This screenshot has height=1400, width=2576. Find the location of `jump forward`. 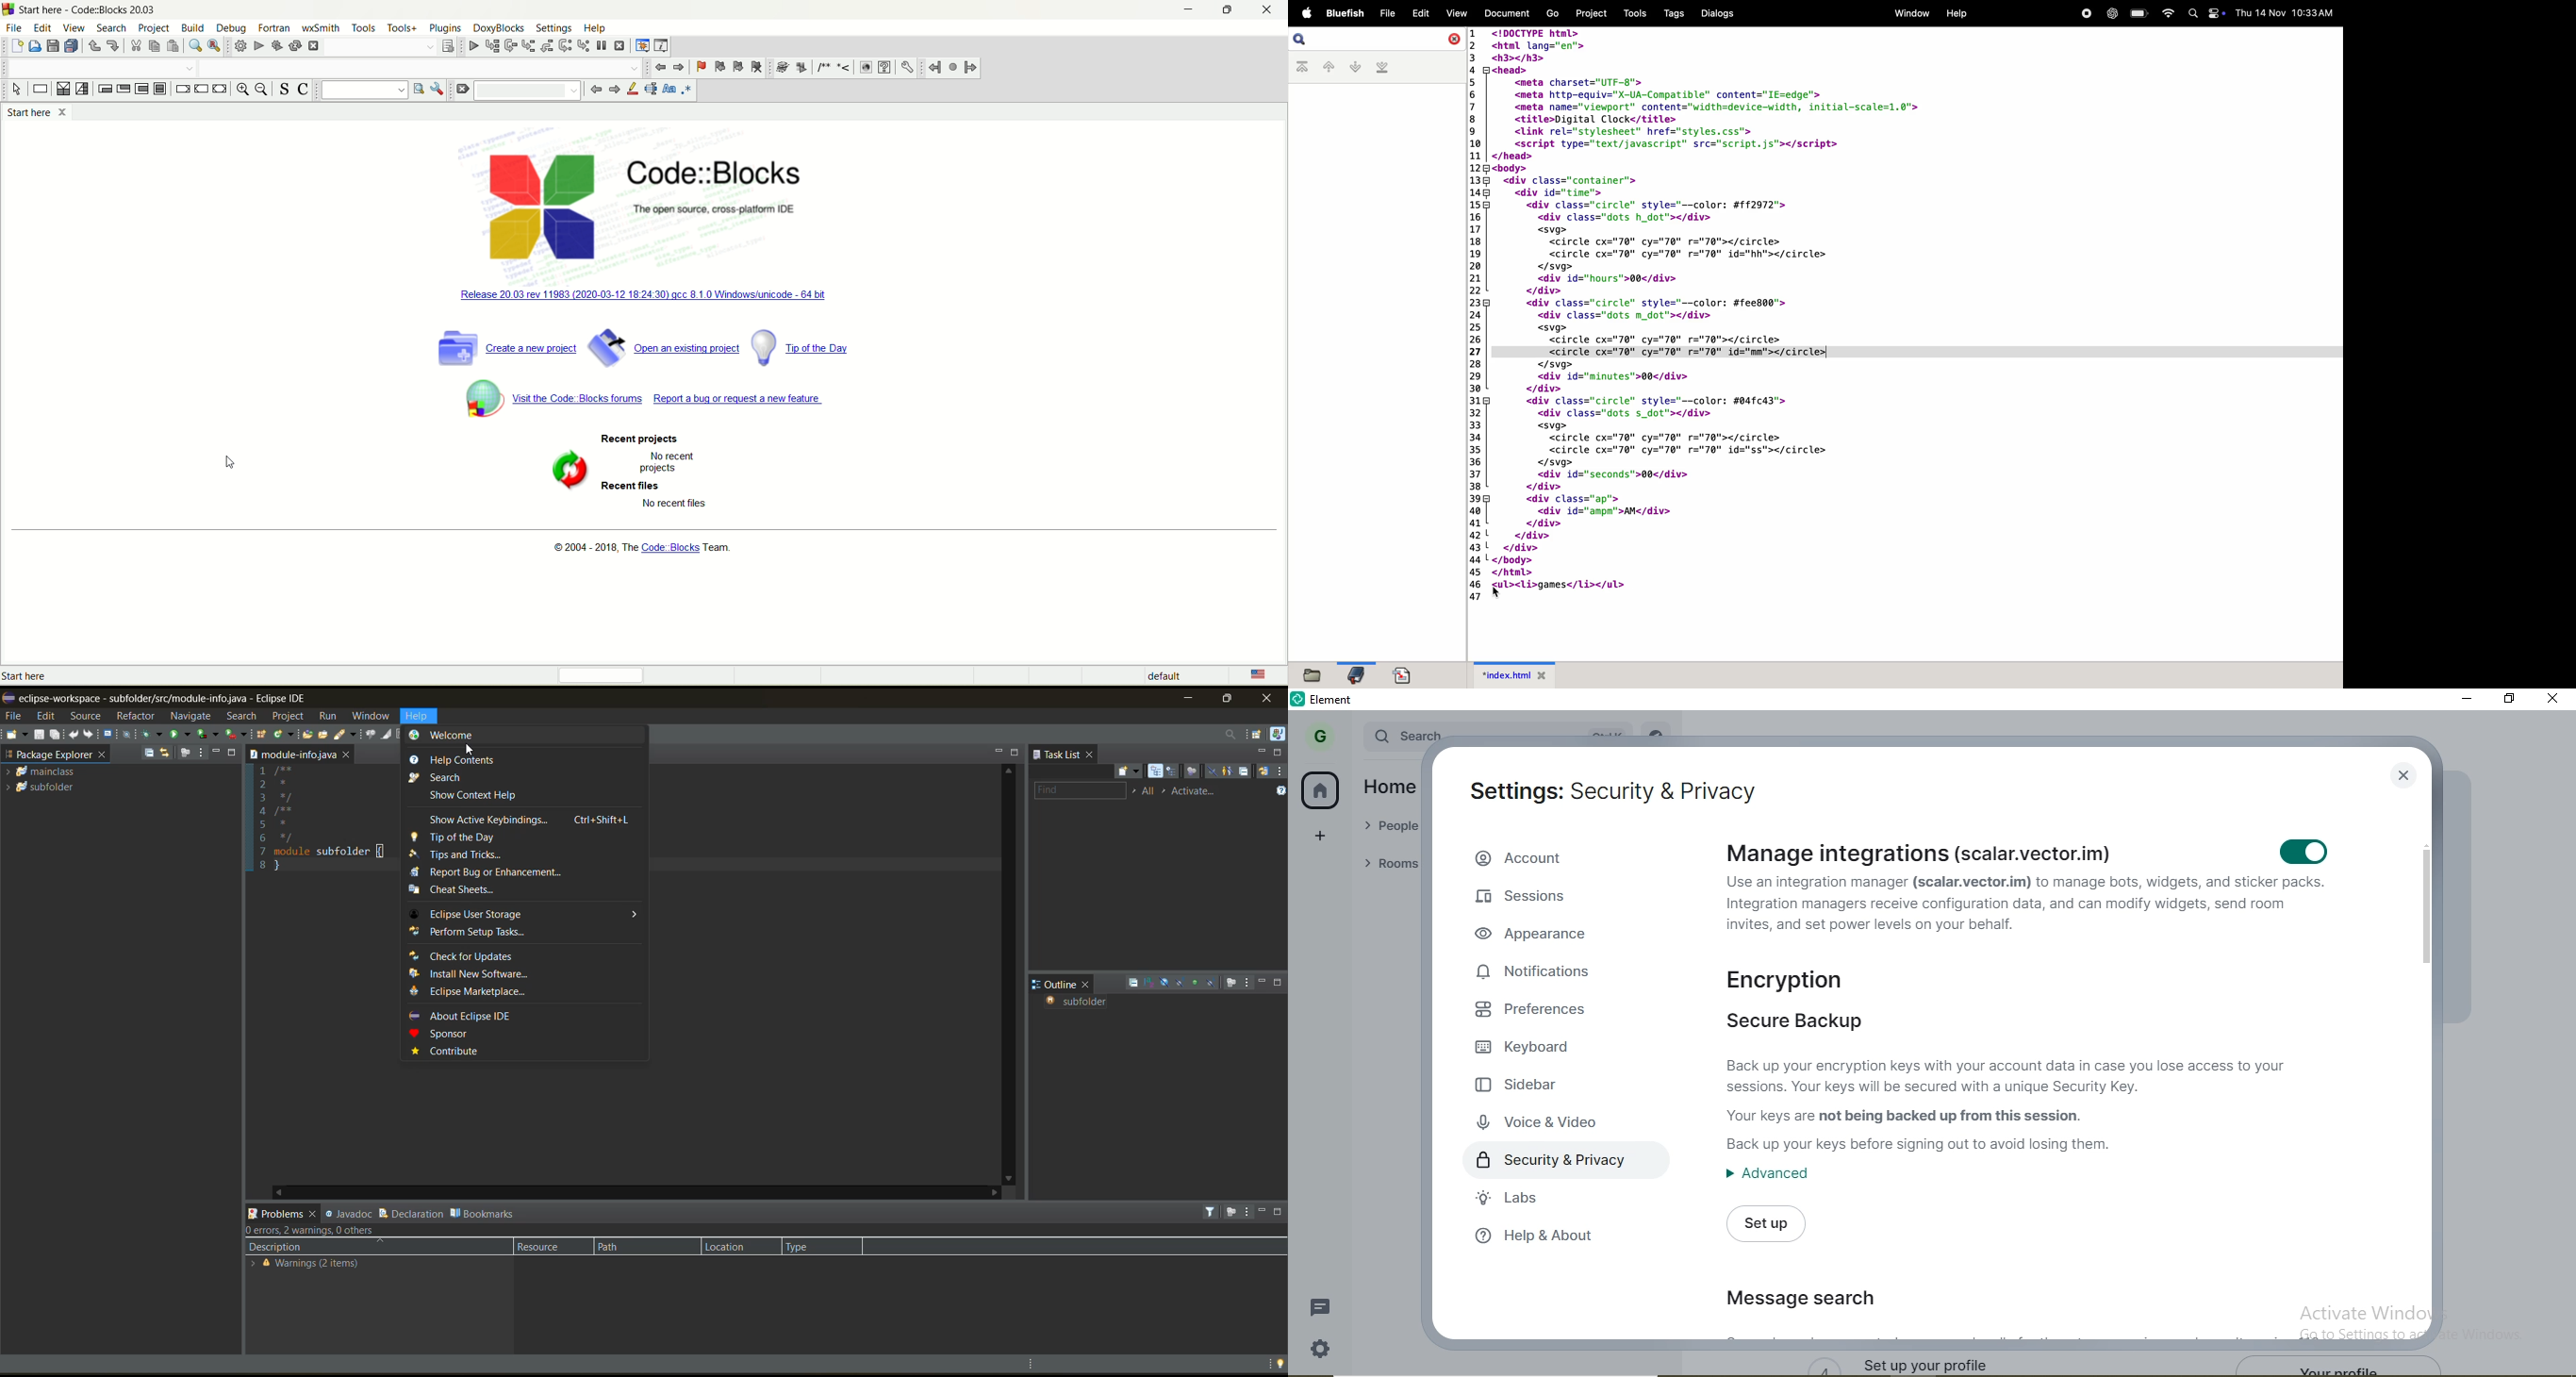

jump forward is located at coordinates (972, 68).